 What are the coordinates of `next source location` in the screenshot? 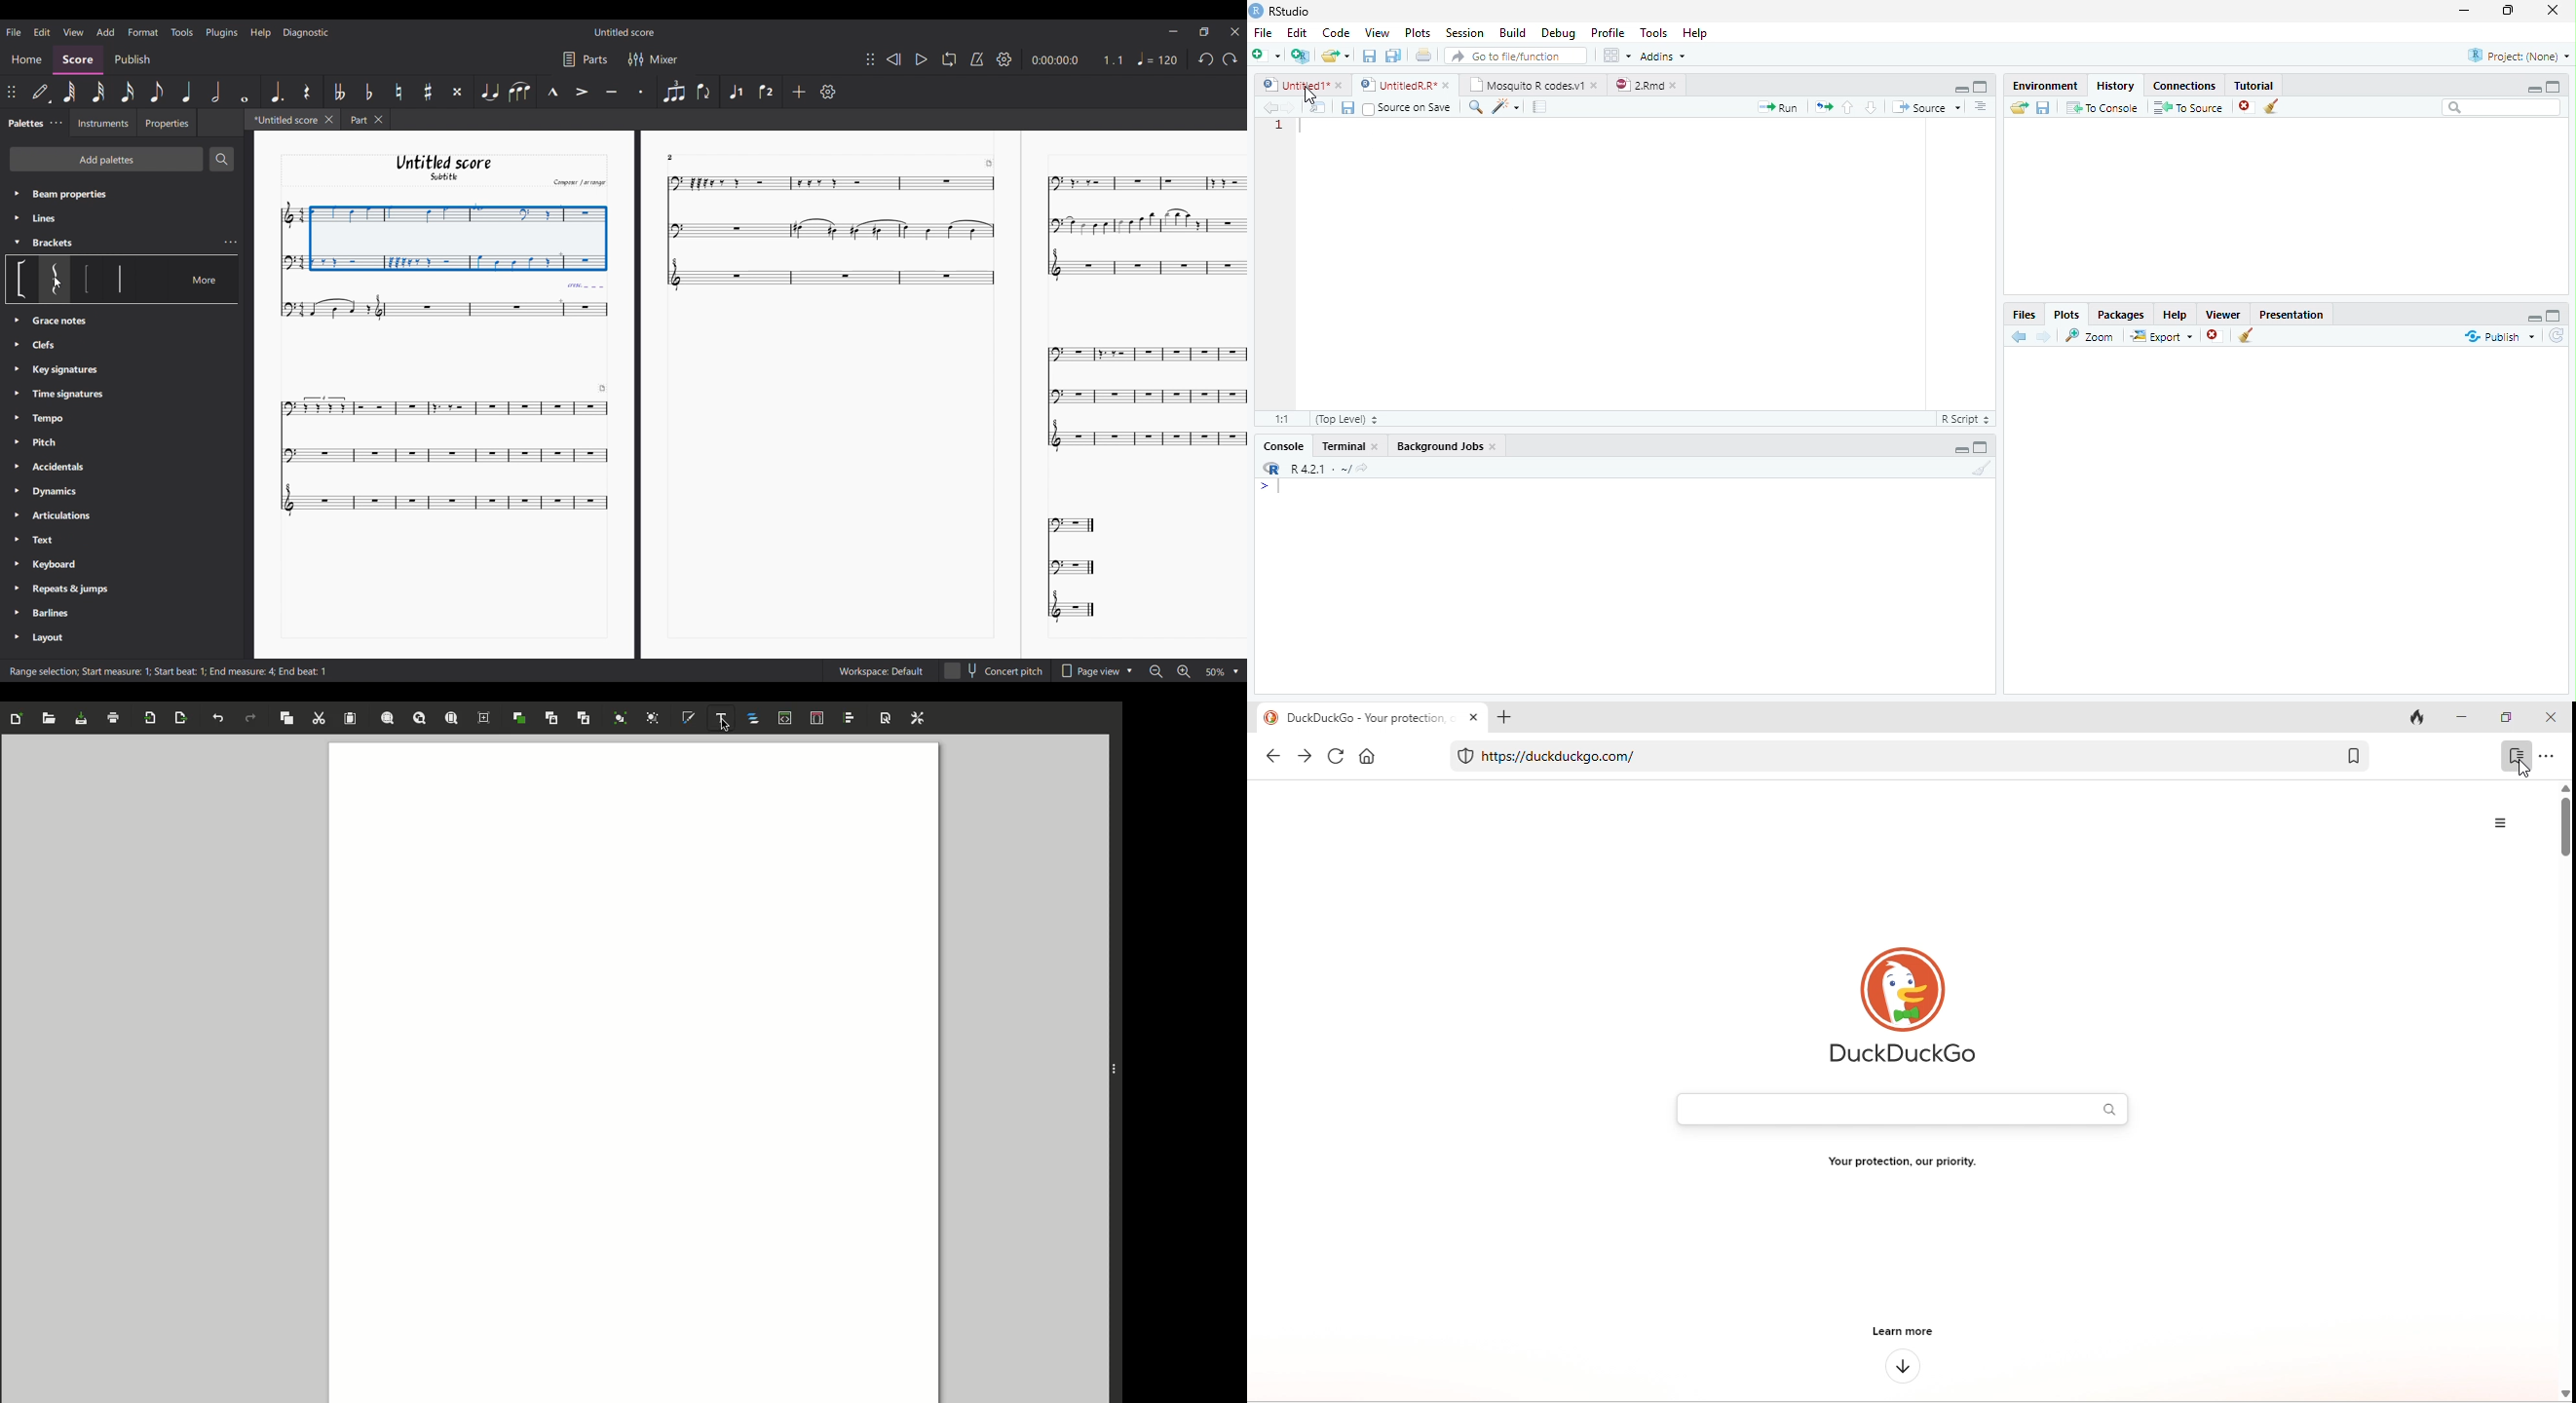 It's located at (1290, 107).